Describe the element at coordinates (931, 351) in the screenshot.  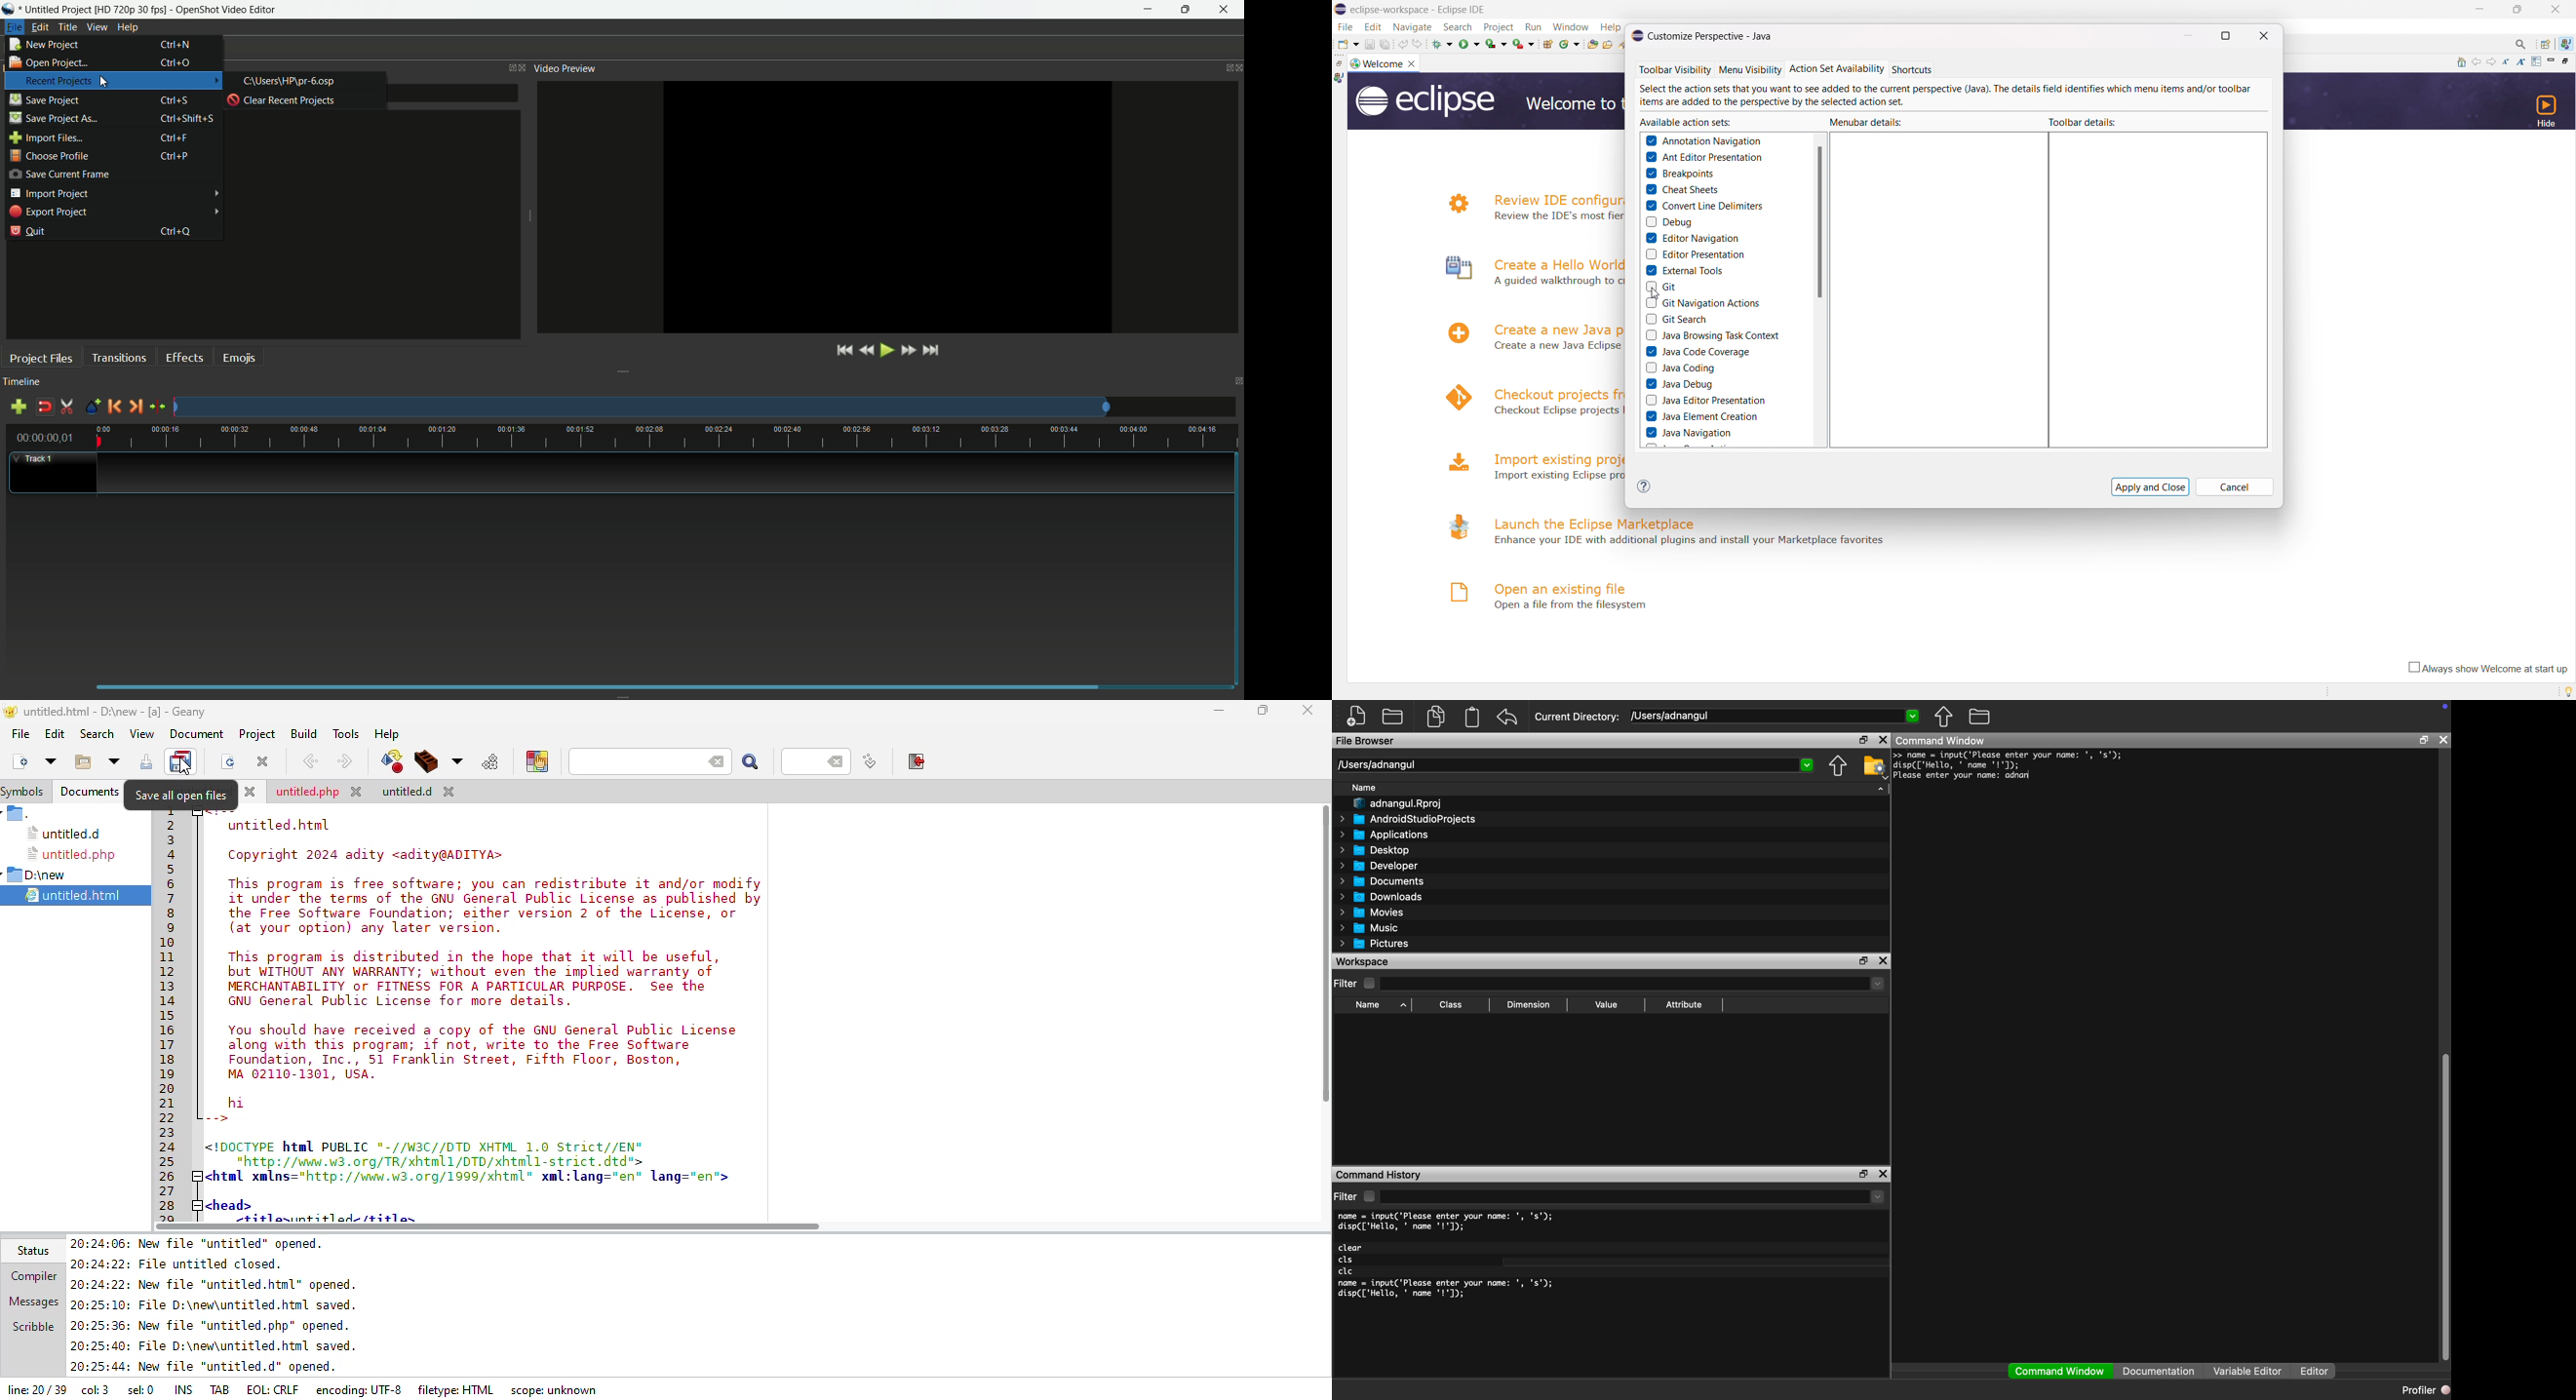
I see `jump to end` at that location.